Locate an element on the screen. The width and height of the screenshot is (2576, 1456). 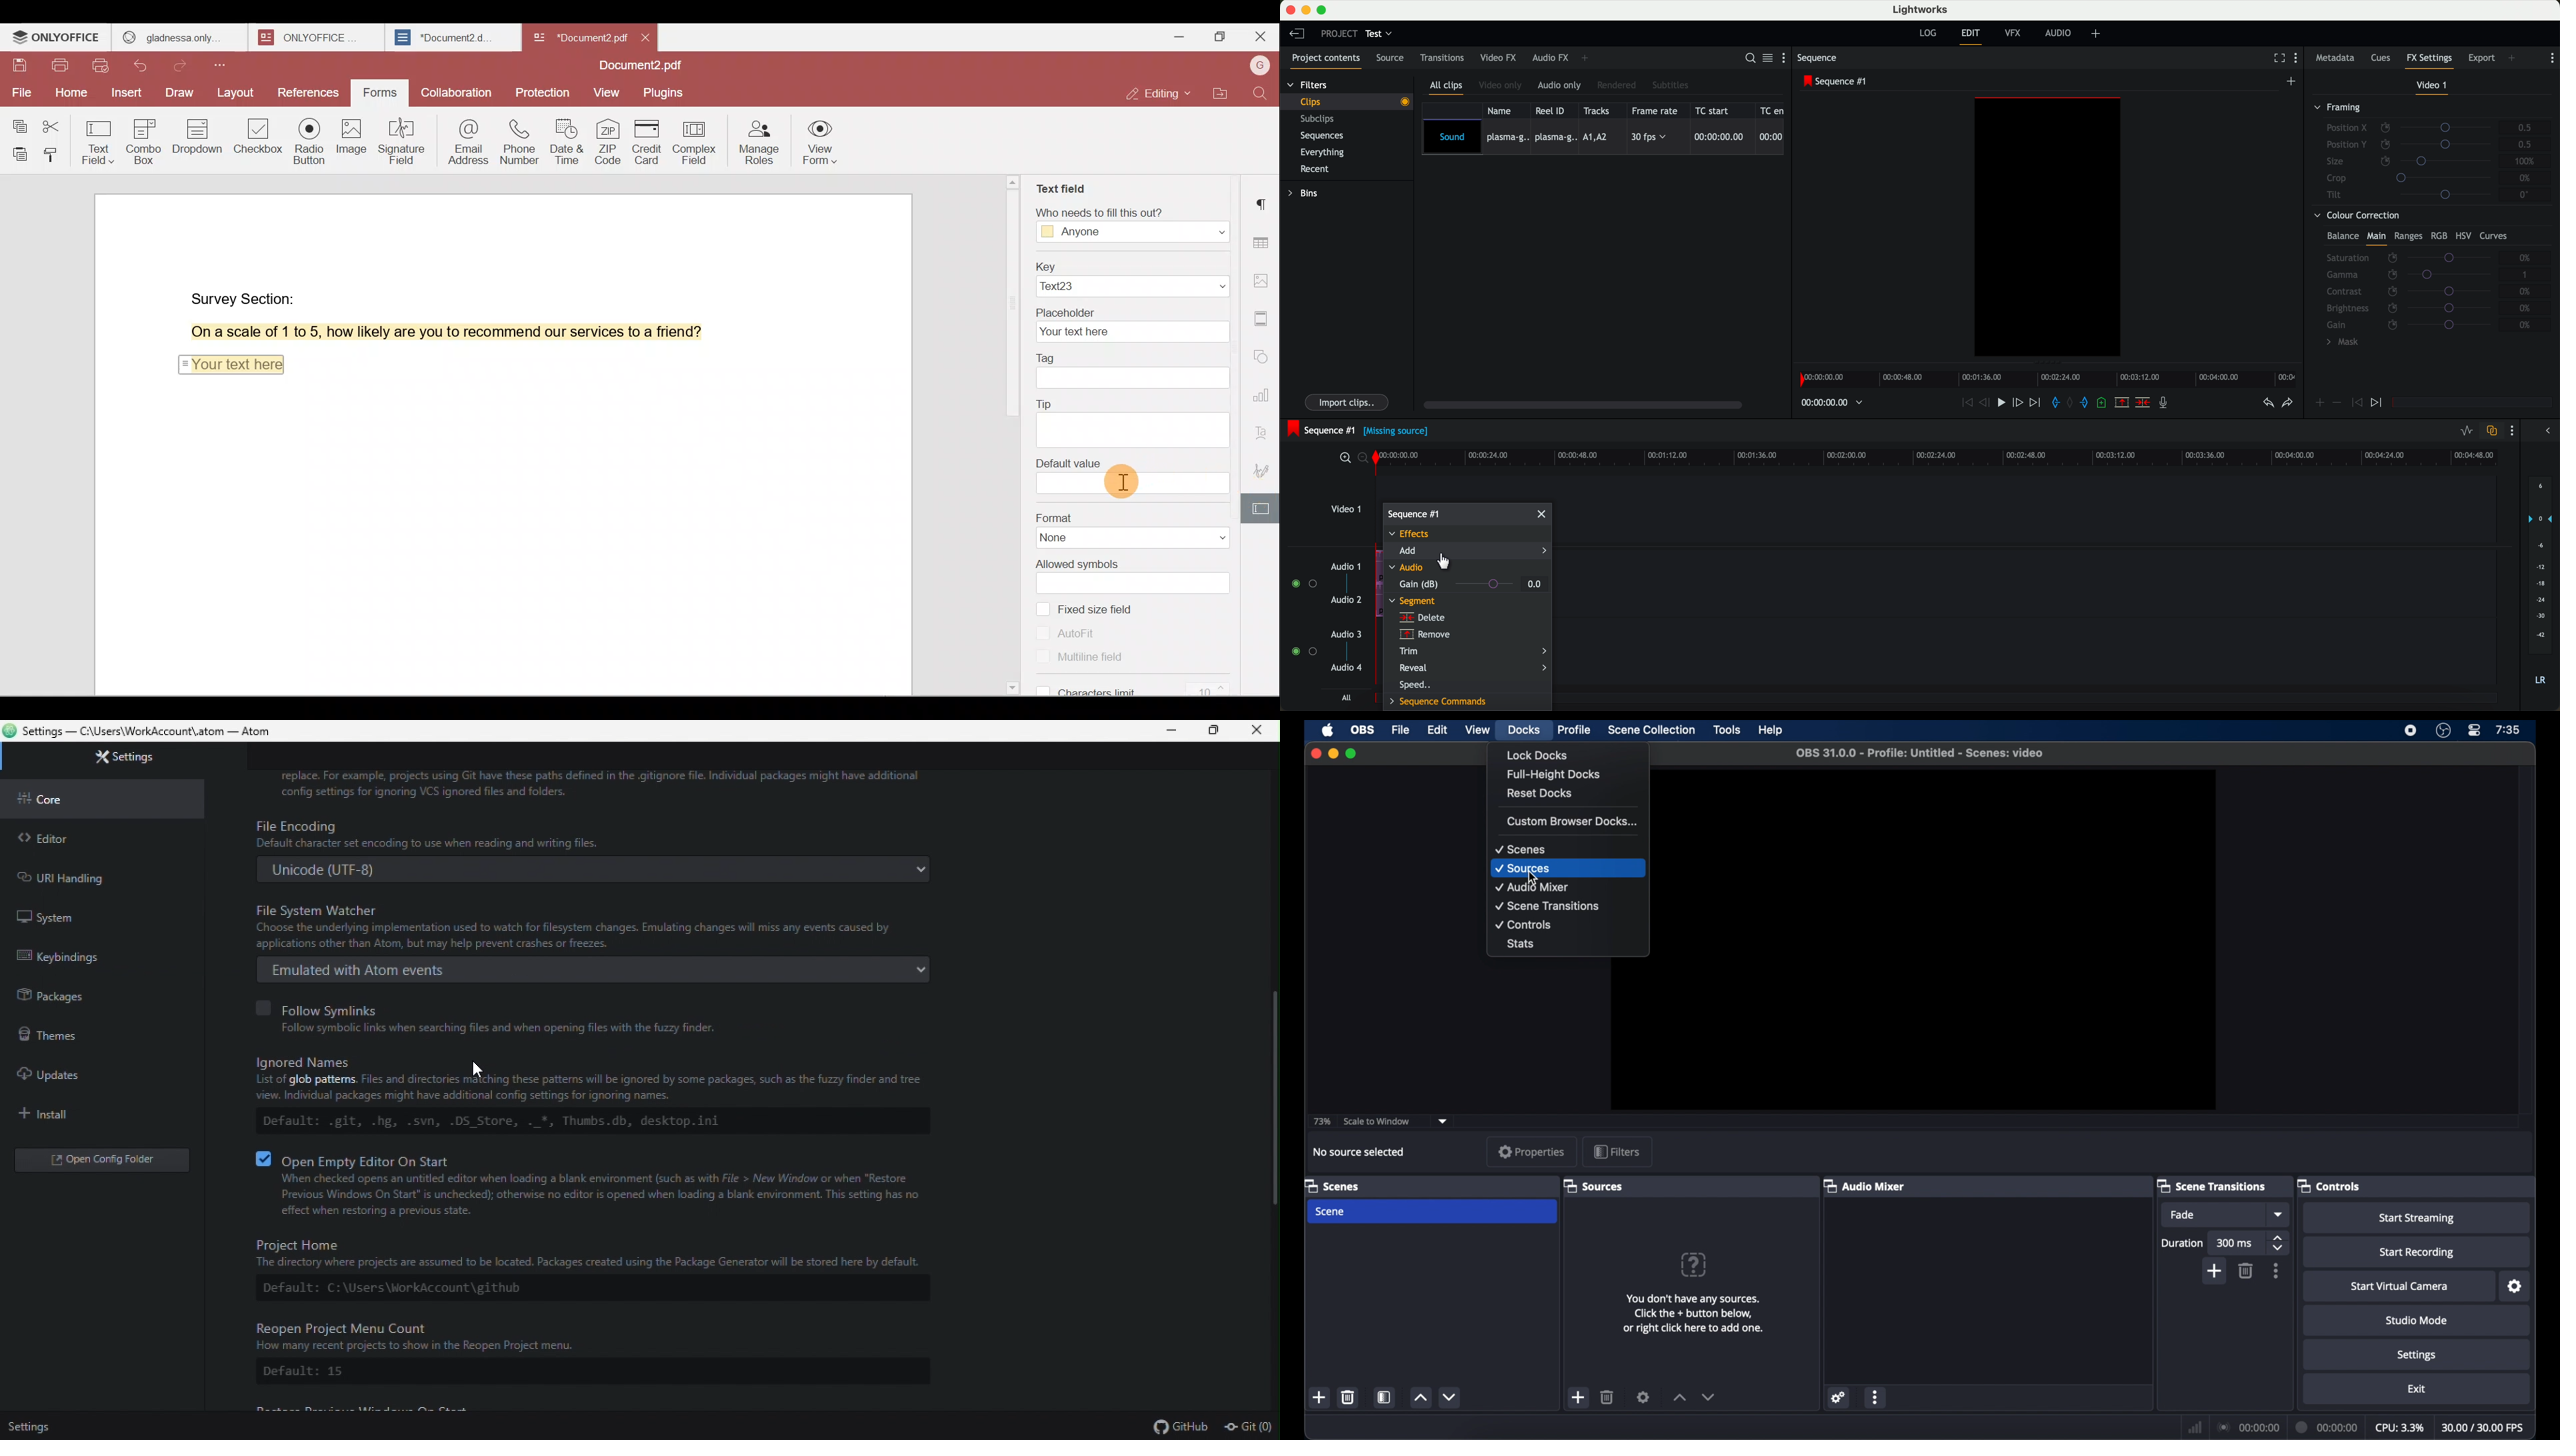
sources is located at coordinates (1595, 1185).